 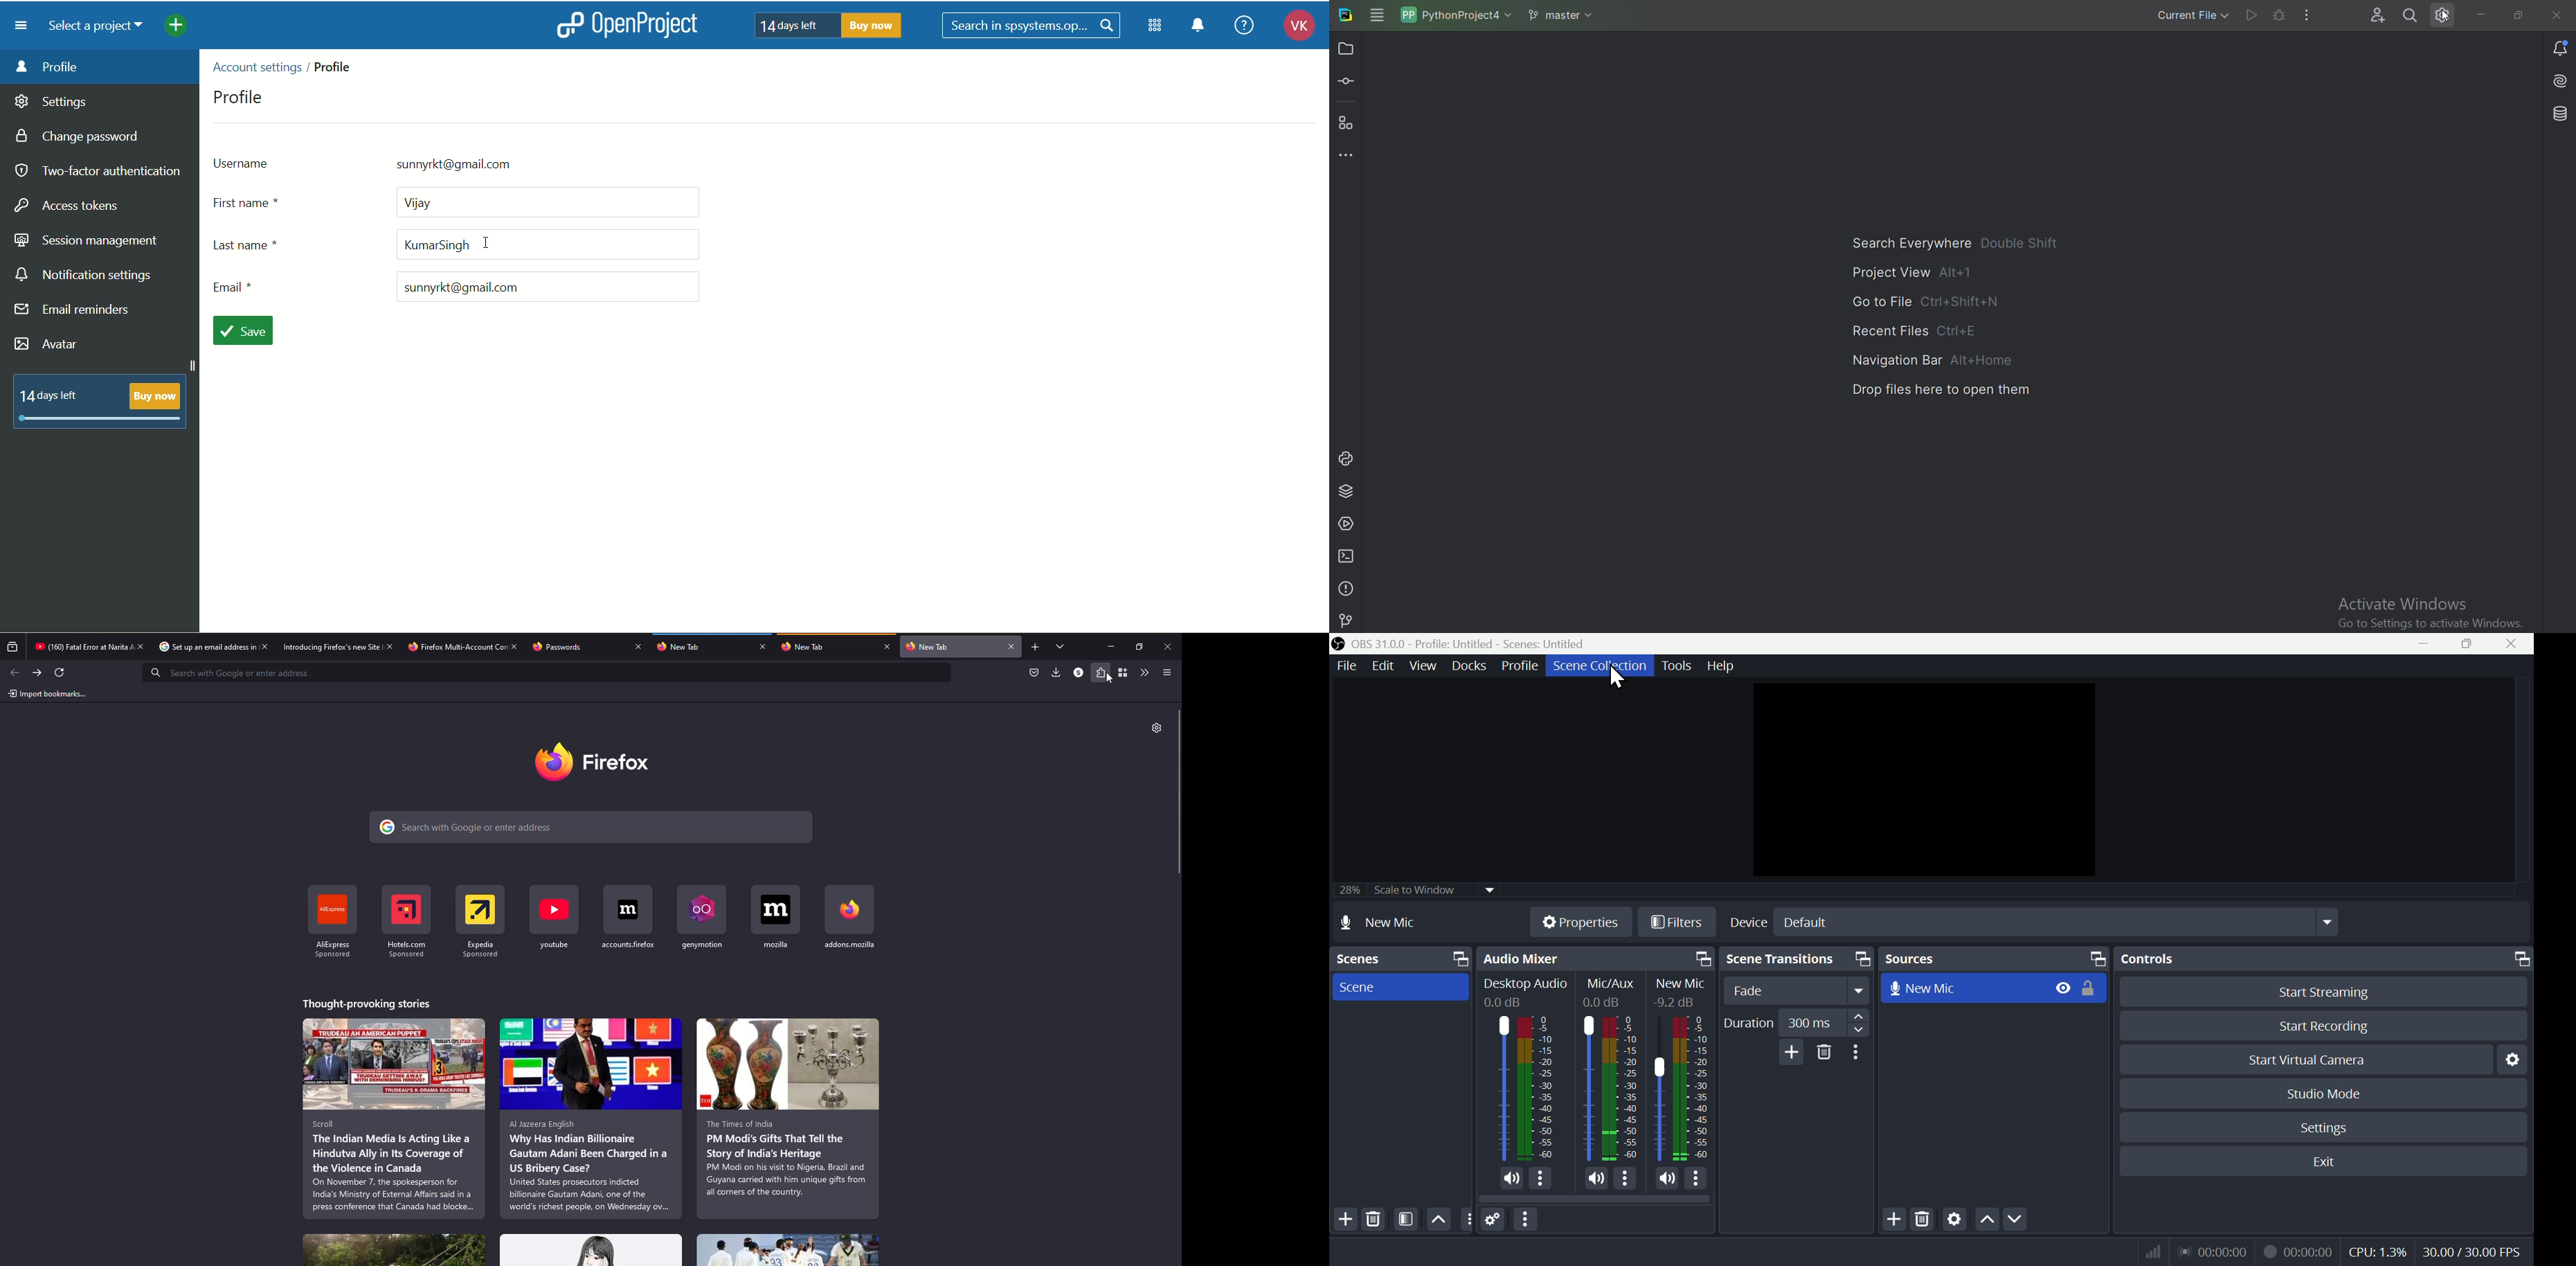 What do you see at coordinates (590, 1118) in the screenshot?
I see `stories` at bounding box center [590, 1118].